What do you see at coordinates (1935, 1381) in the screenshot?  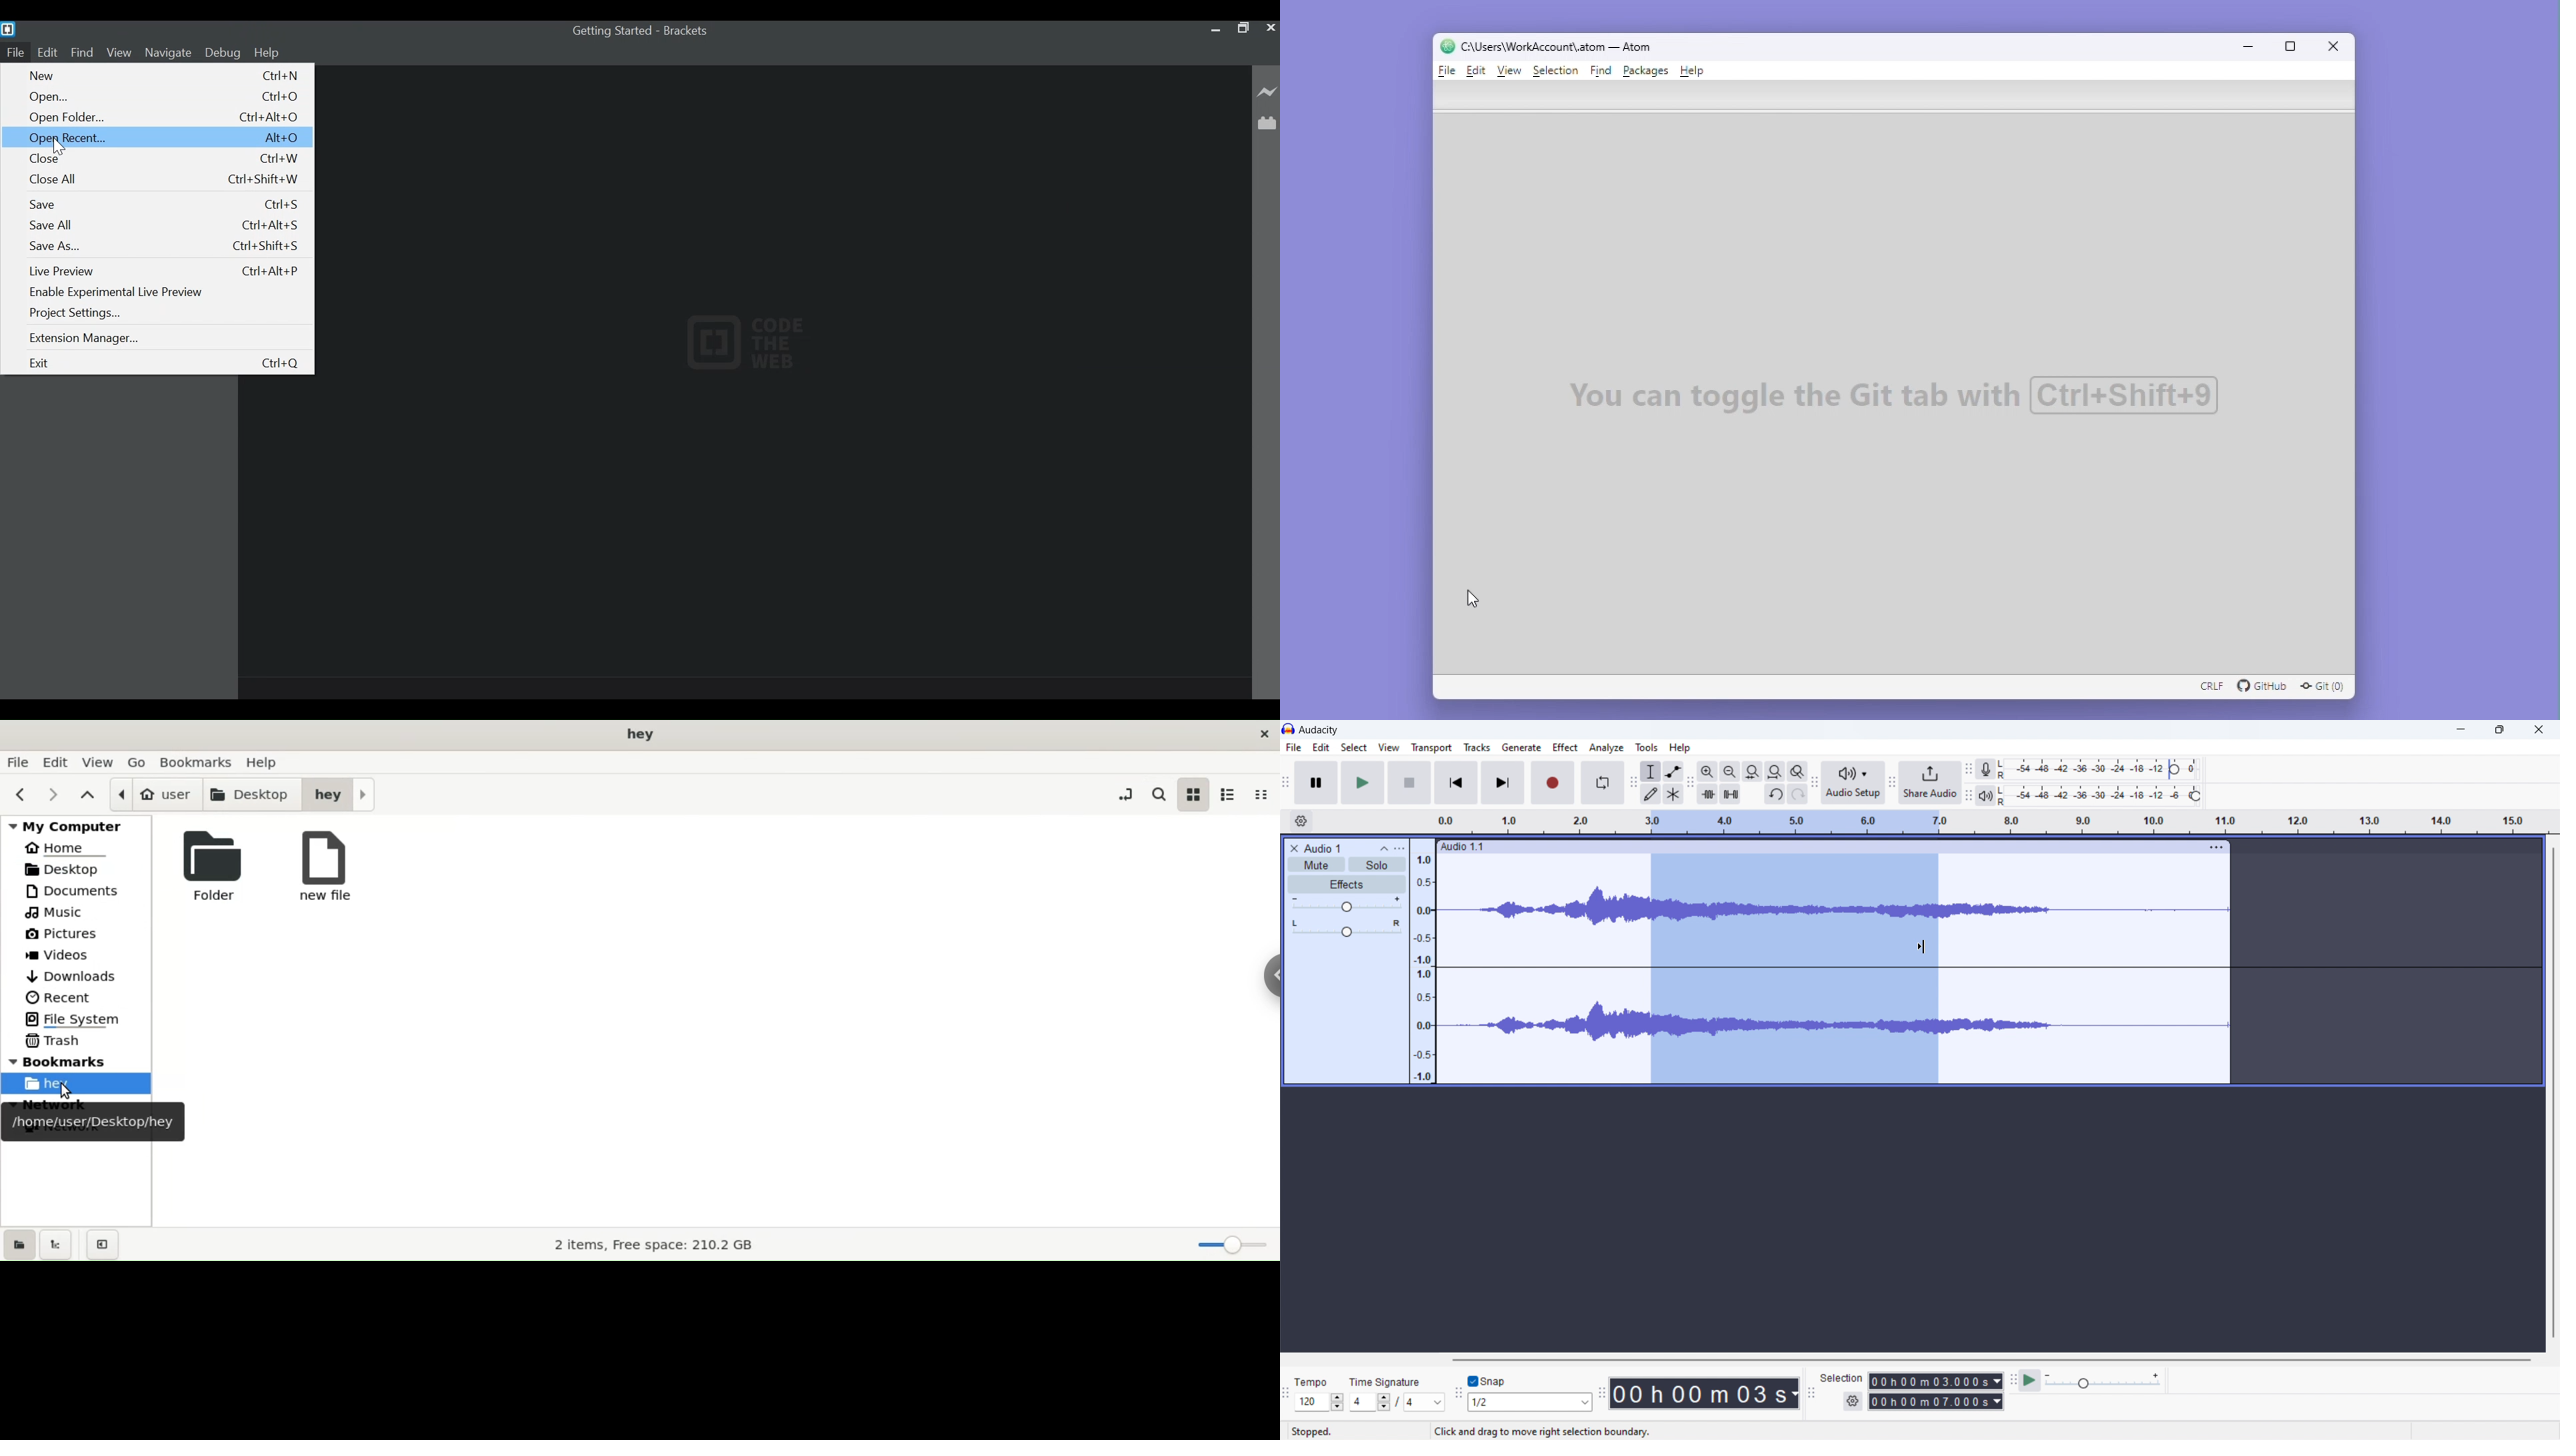 I see `00 h 00 m 03.000s` at bounding box center [1935, 1381].